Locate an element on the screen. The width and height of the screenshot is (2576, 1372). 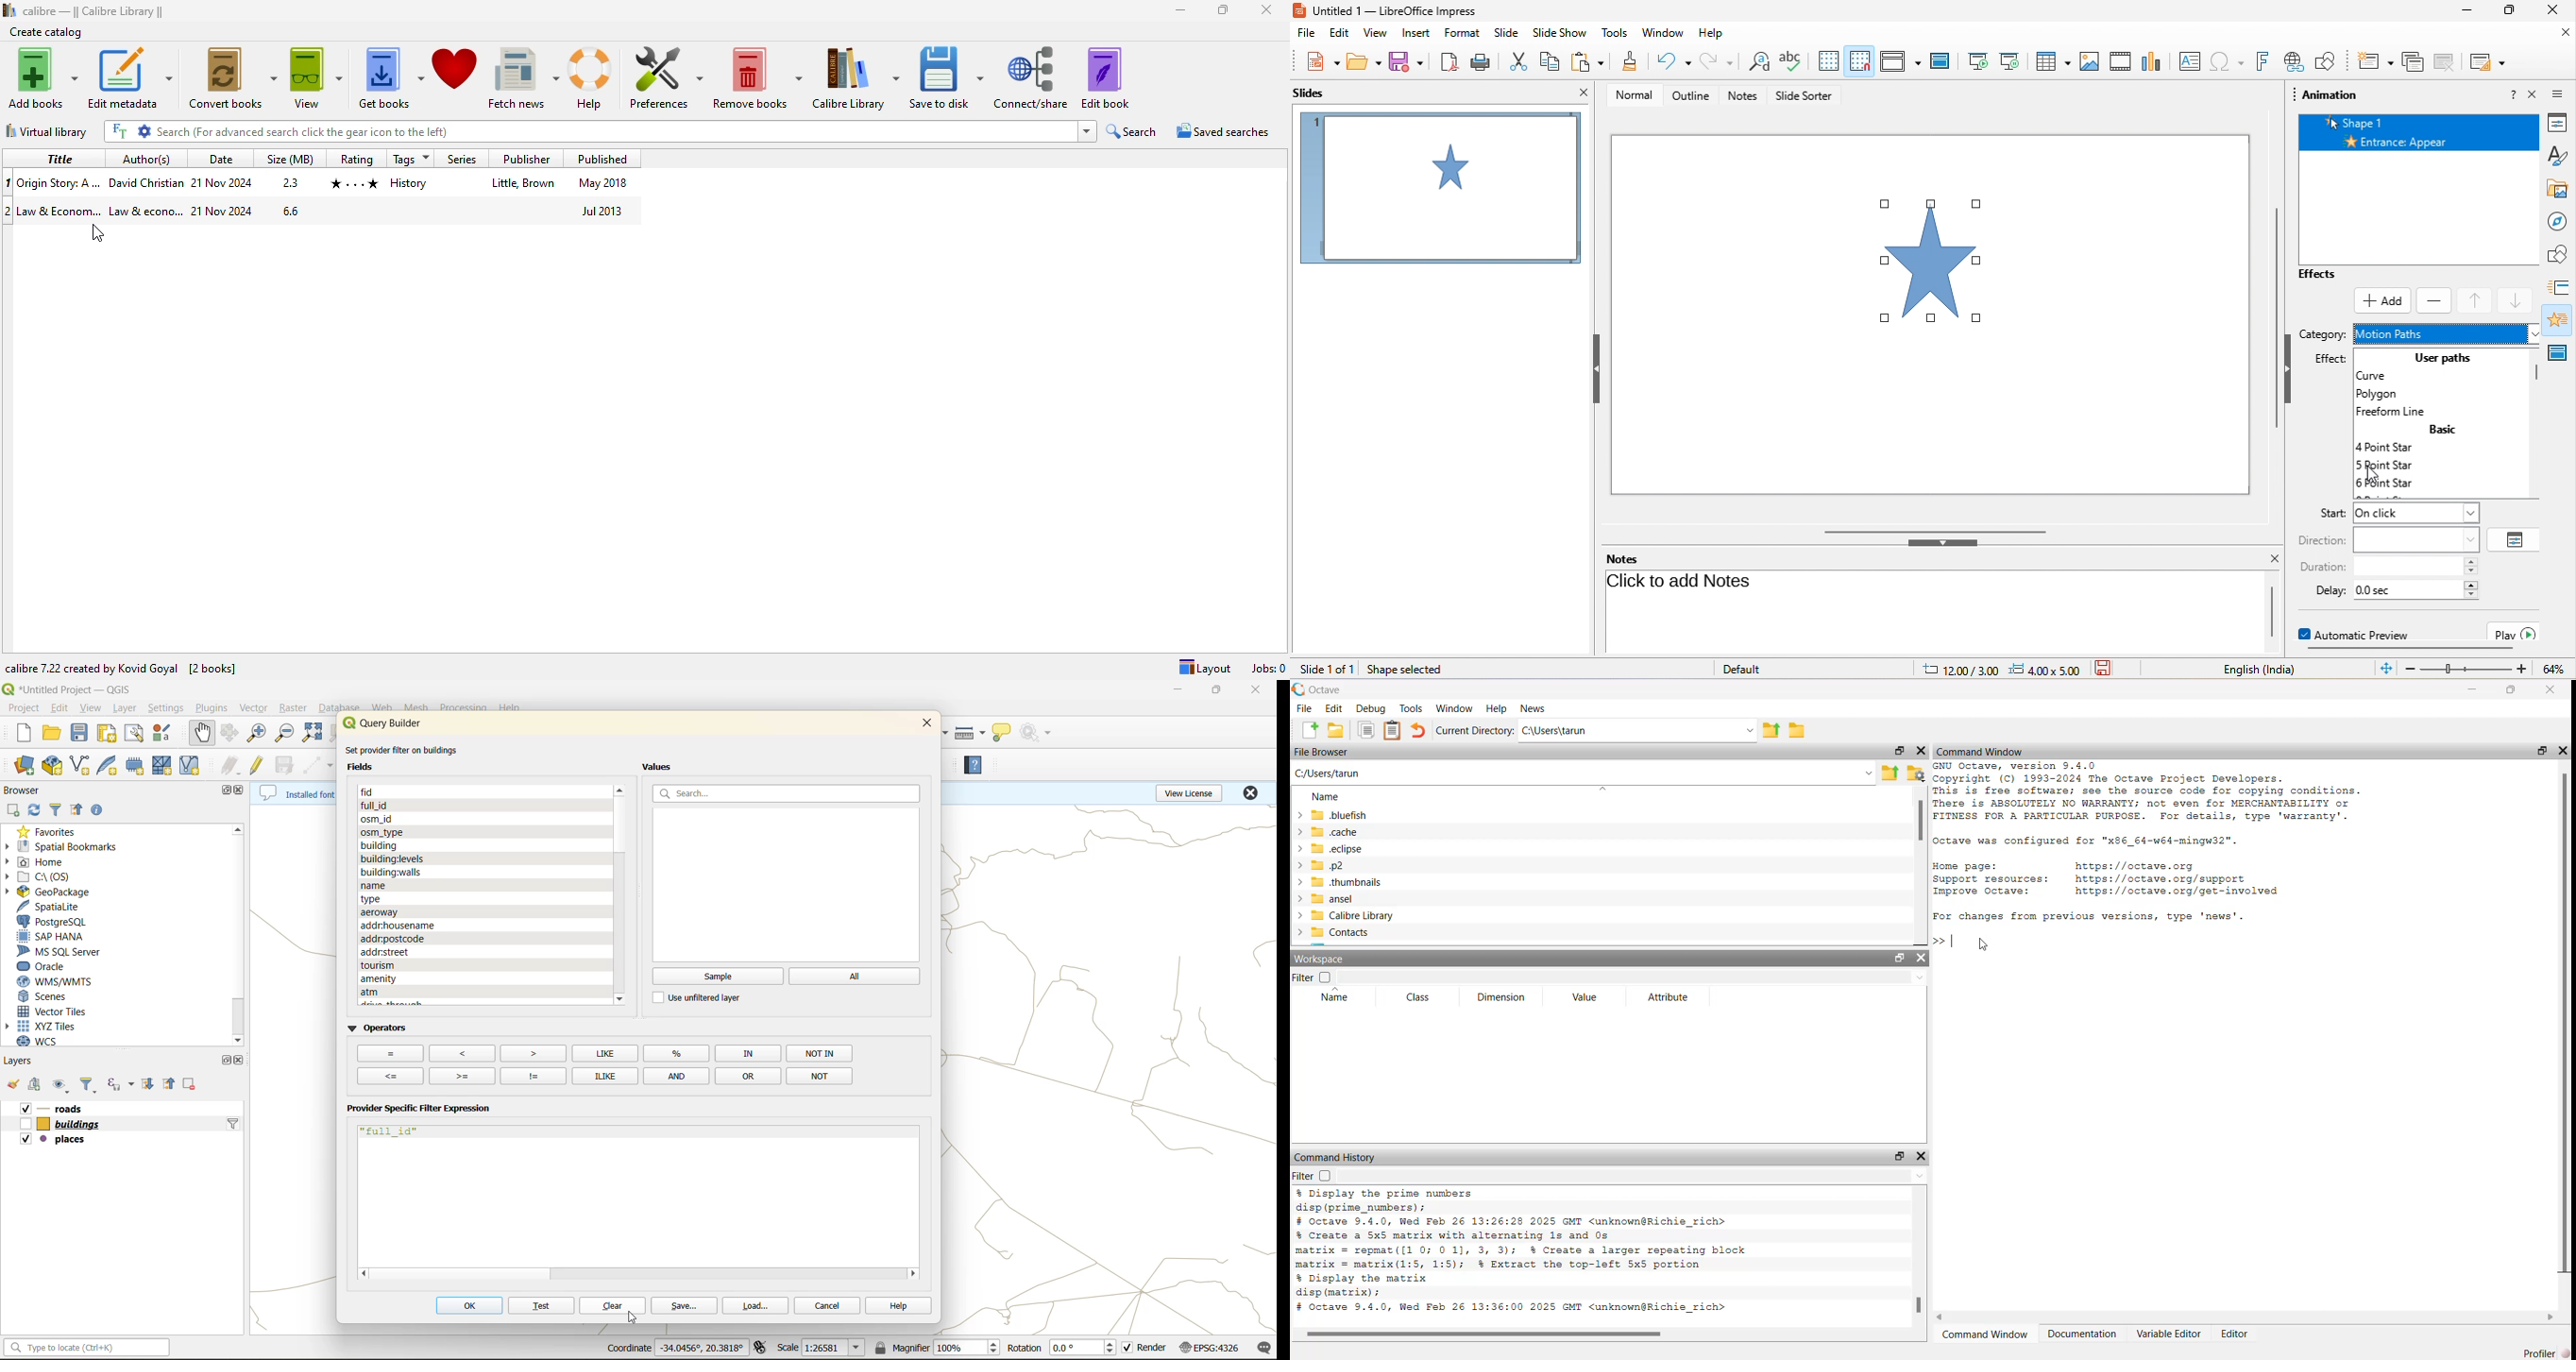
the document has not been modified since the last save is located at coordinates (2115, 669).